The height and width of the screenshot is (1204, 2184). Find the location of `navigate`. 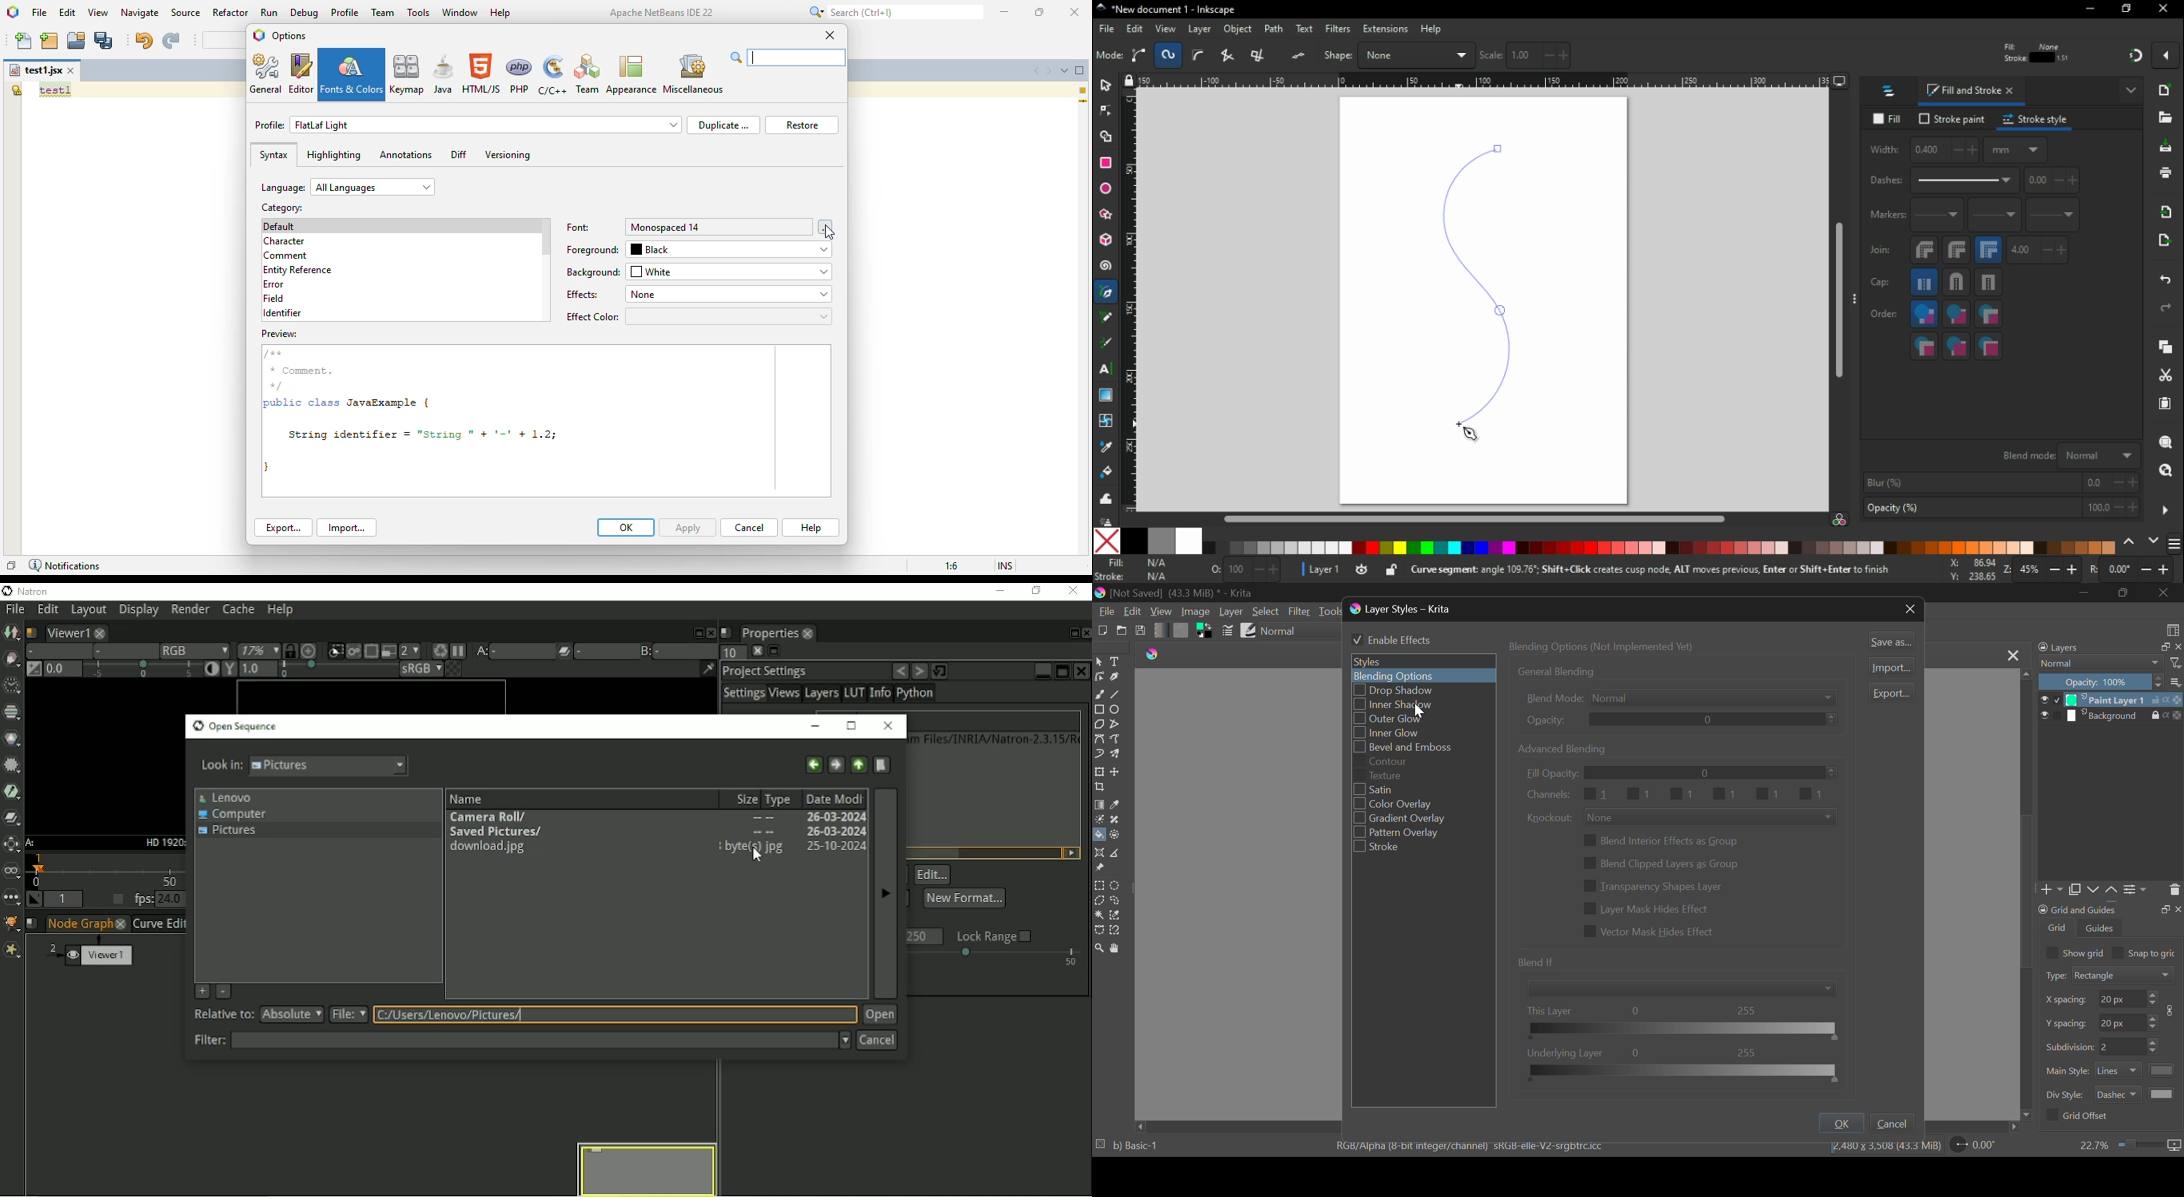

navigate is located at coordinates (140, 12).